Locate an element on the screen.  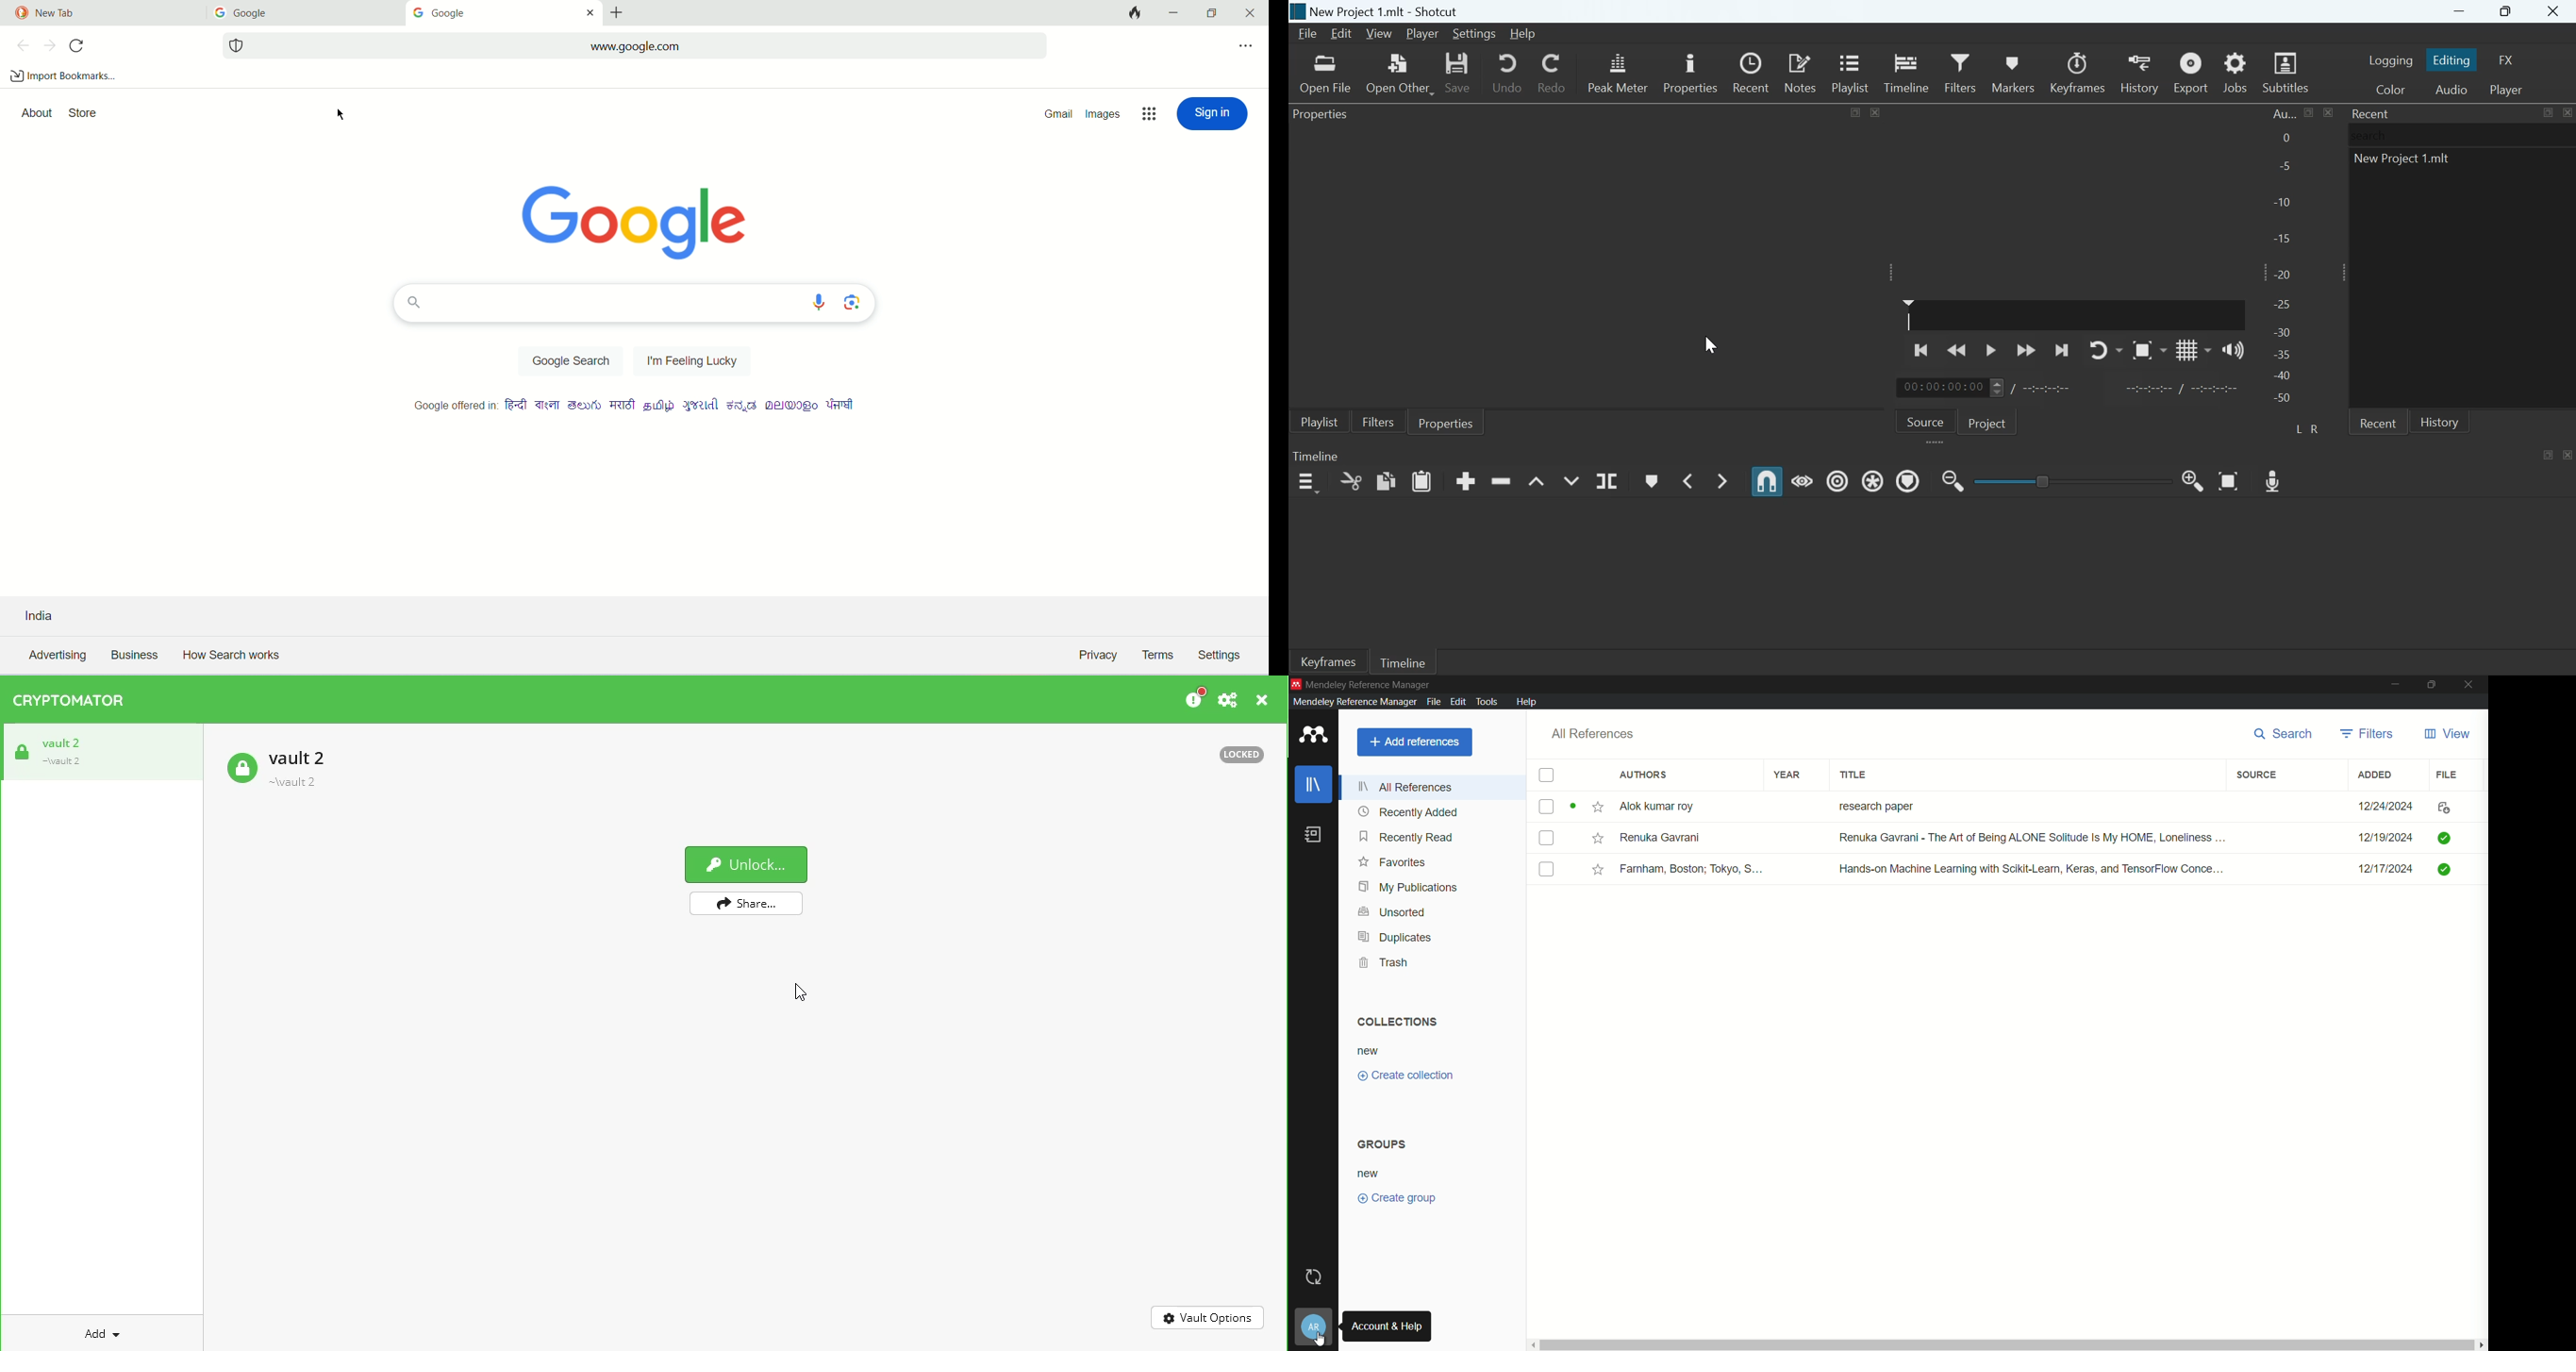
Maximize is located at coordinates (1856, 111).